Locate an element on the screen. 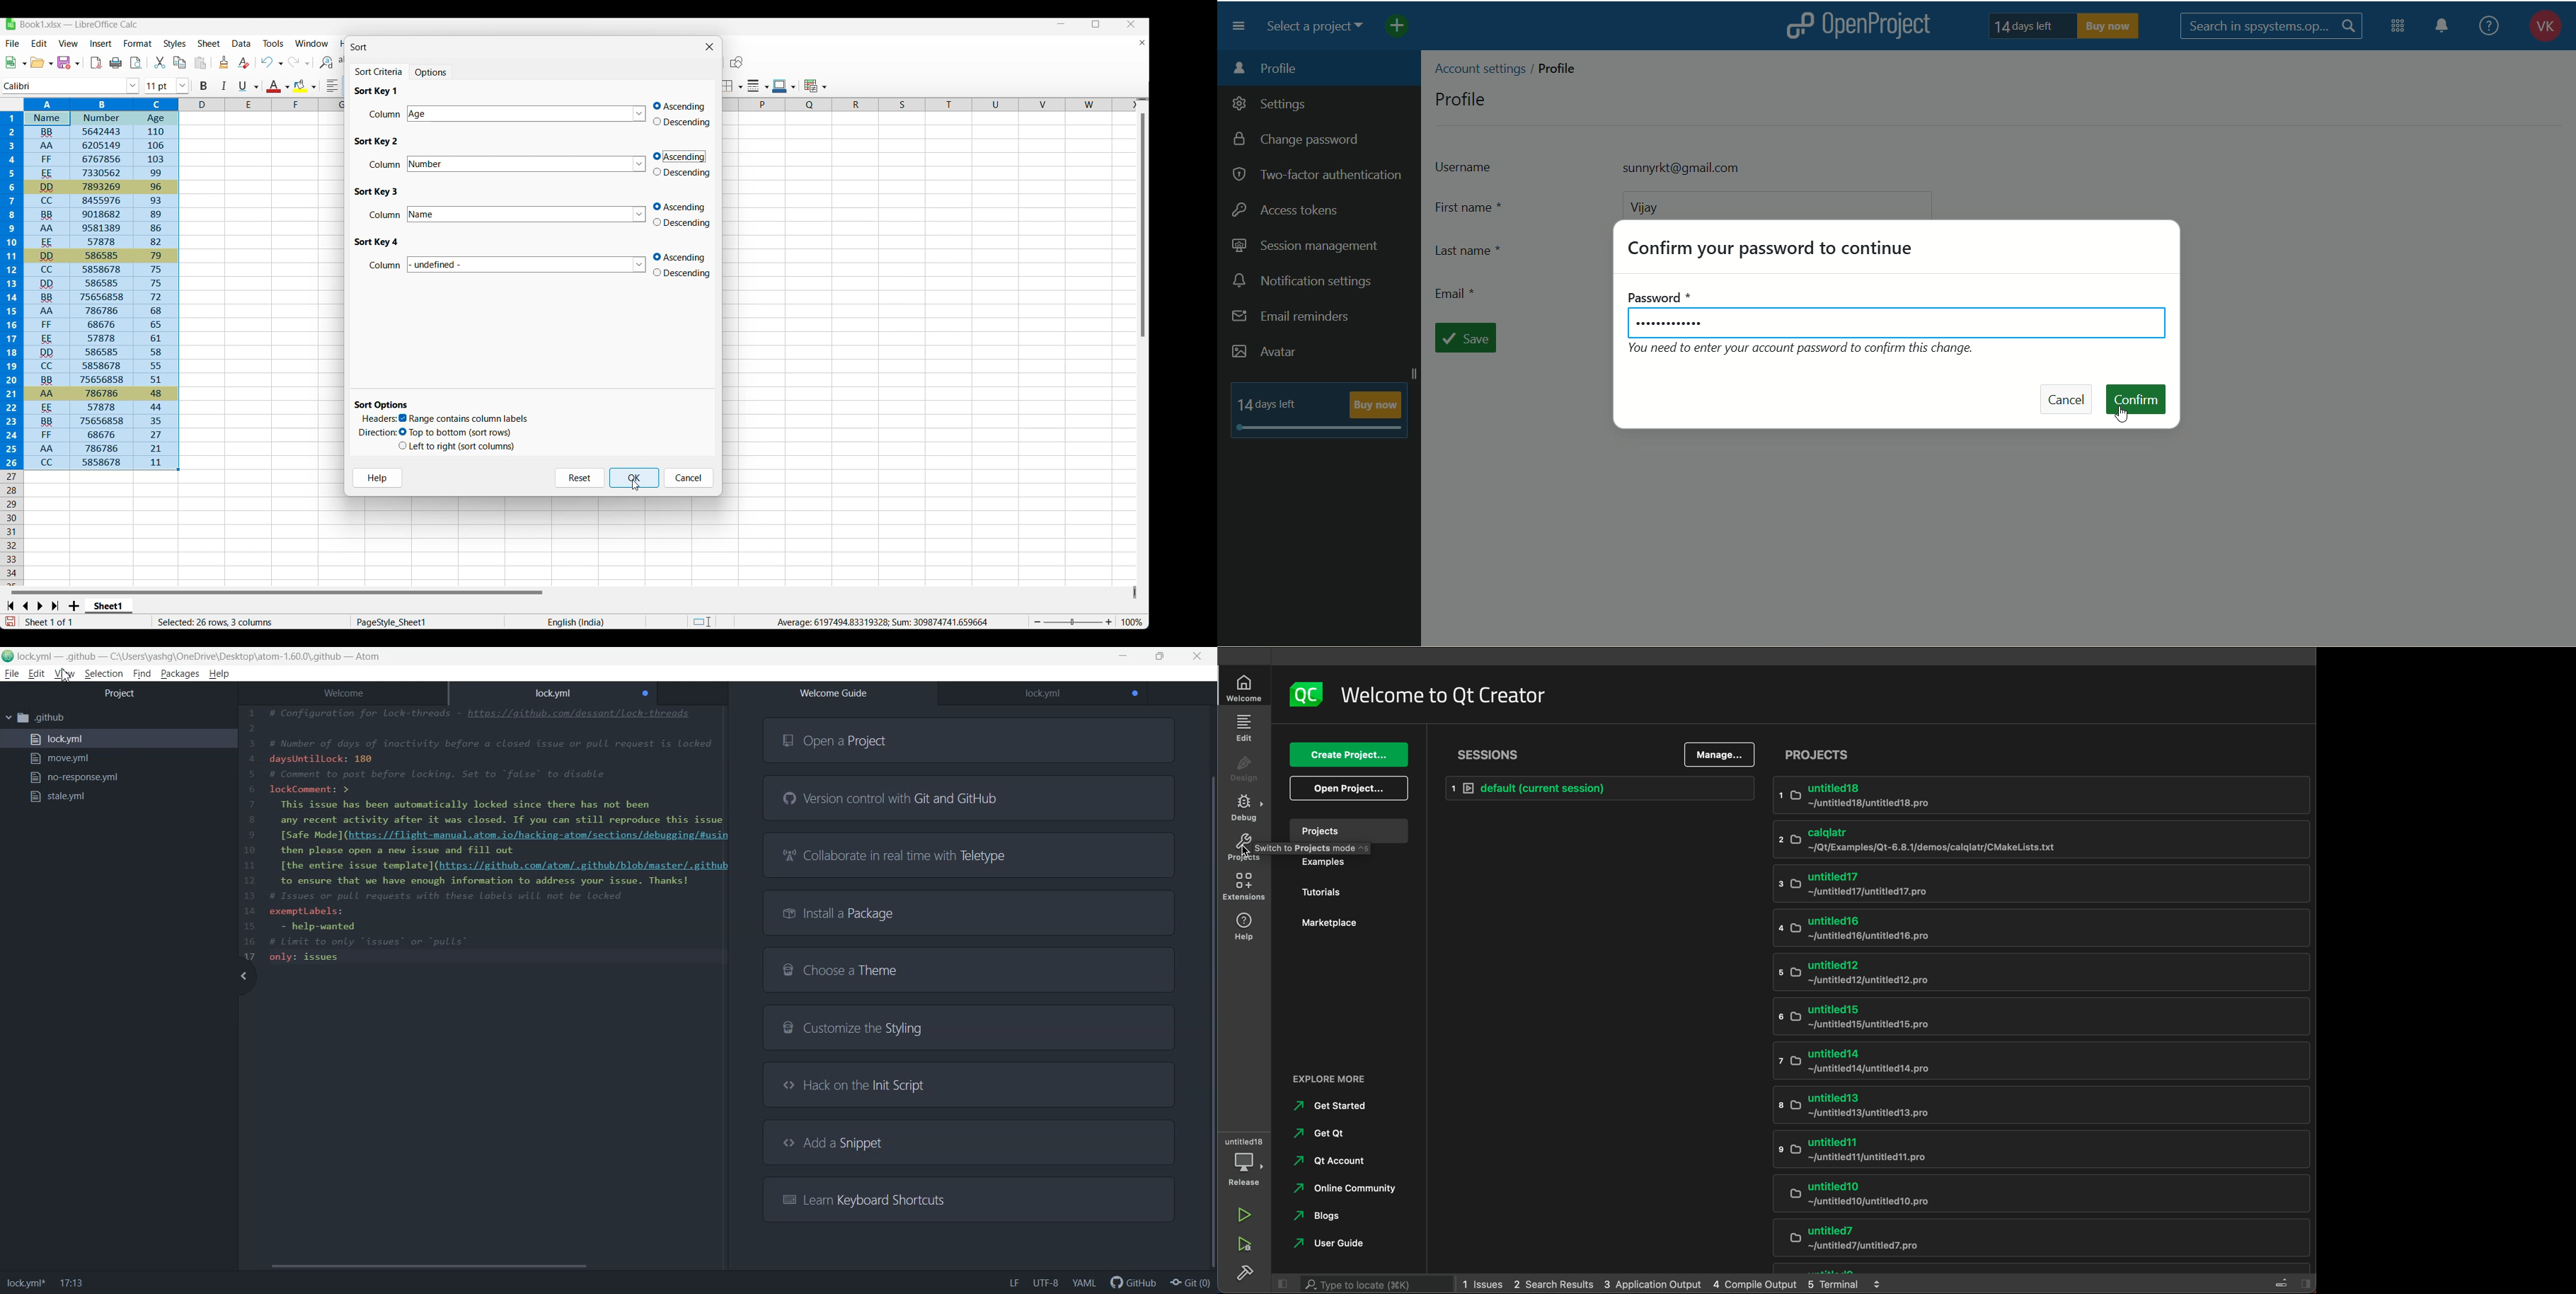 The width and height of the screenshot is (2576, 1316). Clear direct formatting is located at coordinates (244, 62).